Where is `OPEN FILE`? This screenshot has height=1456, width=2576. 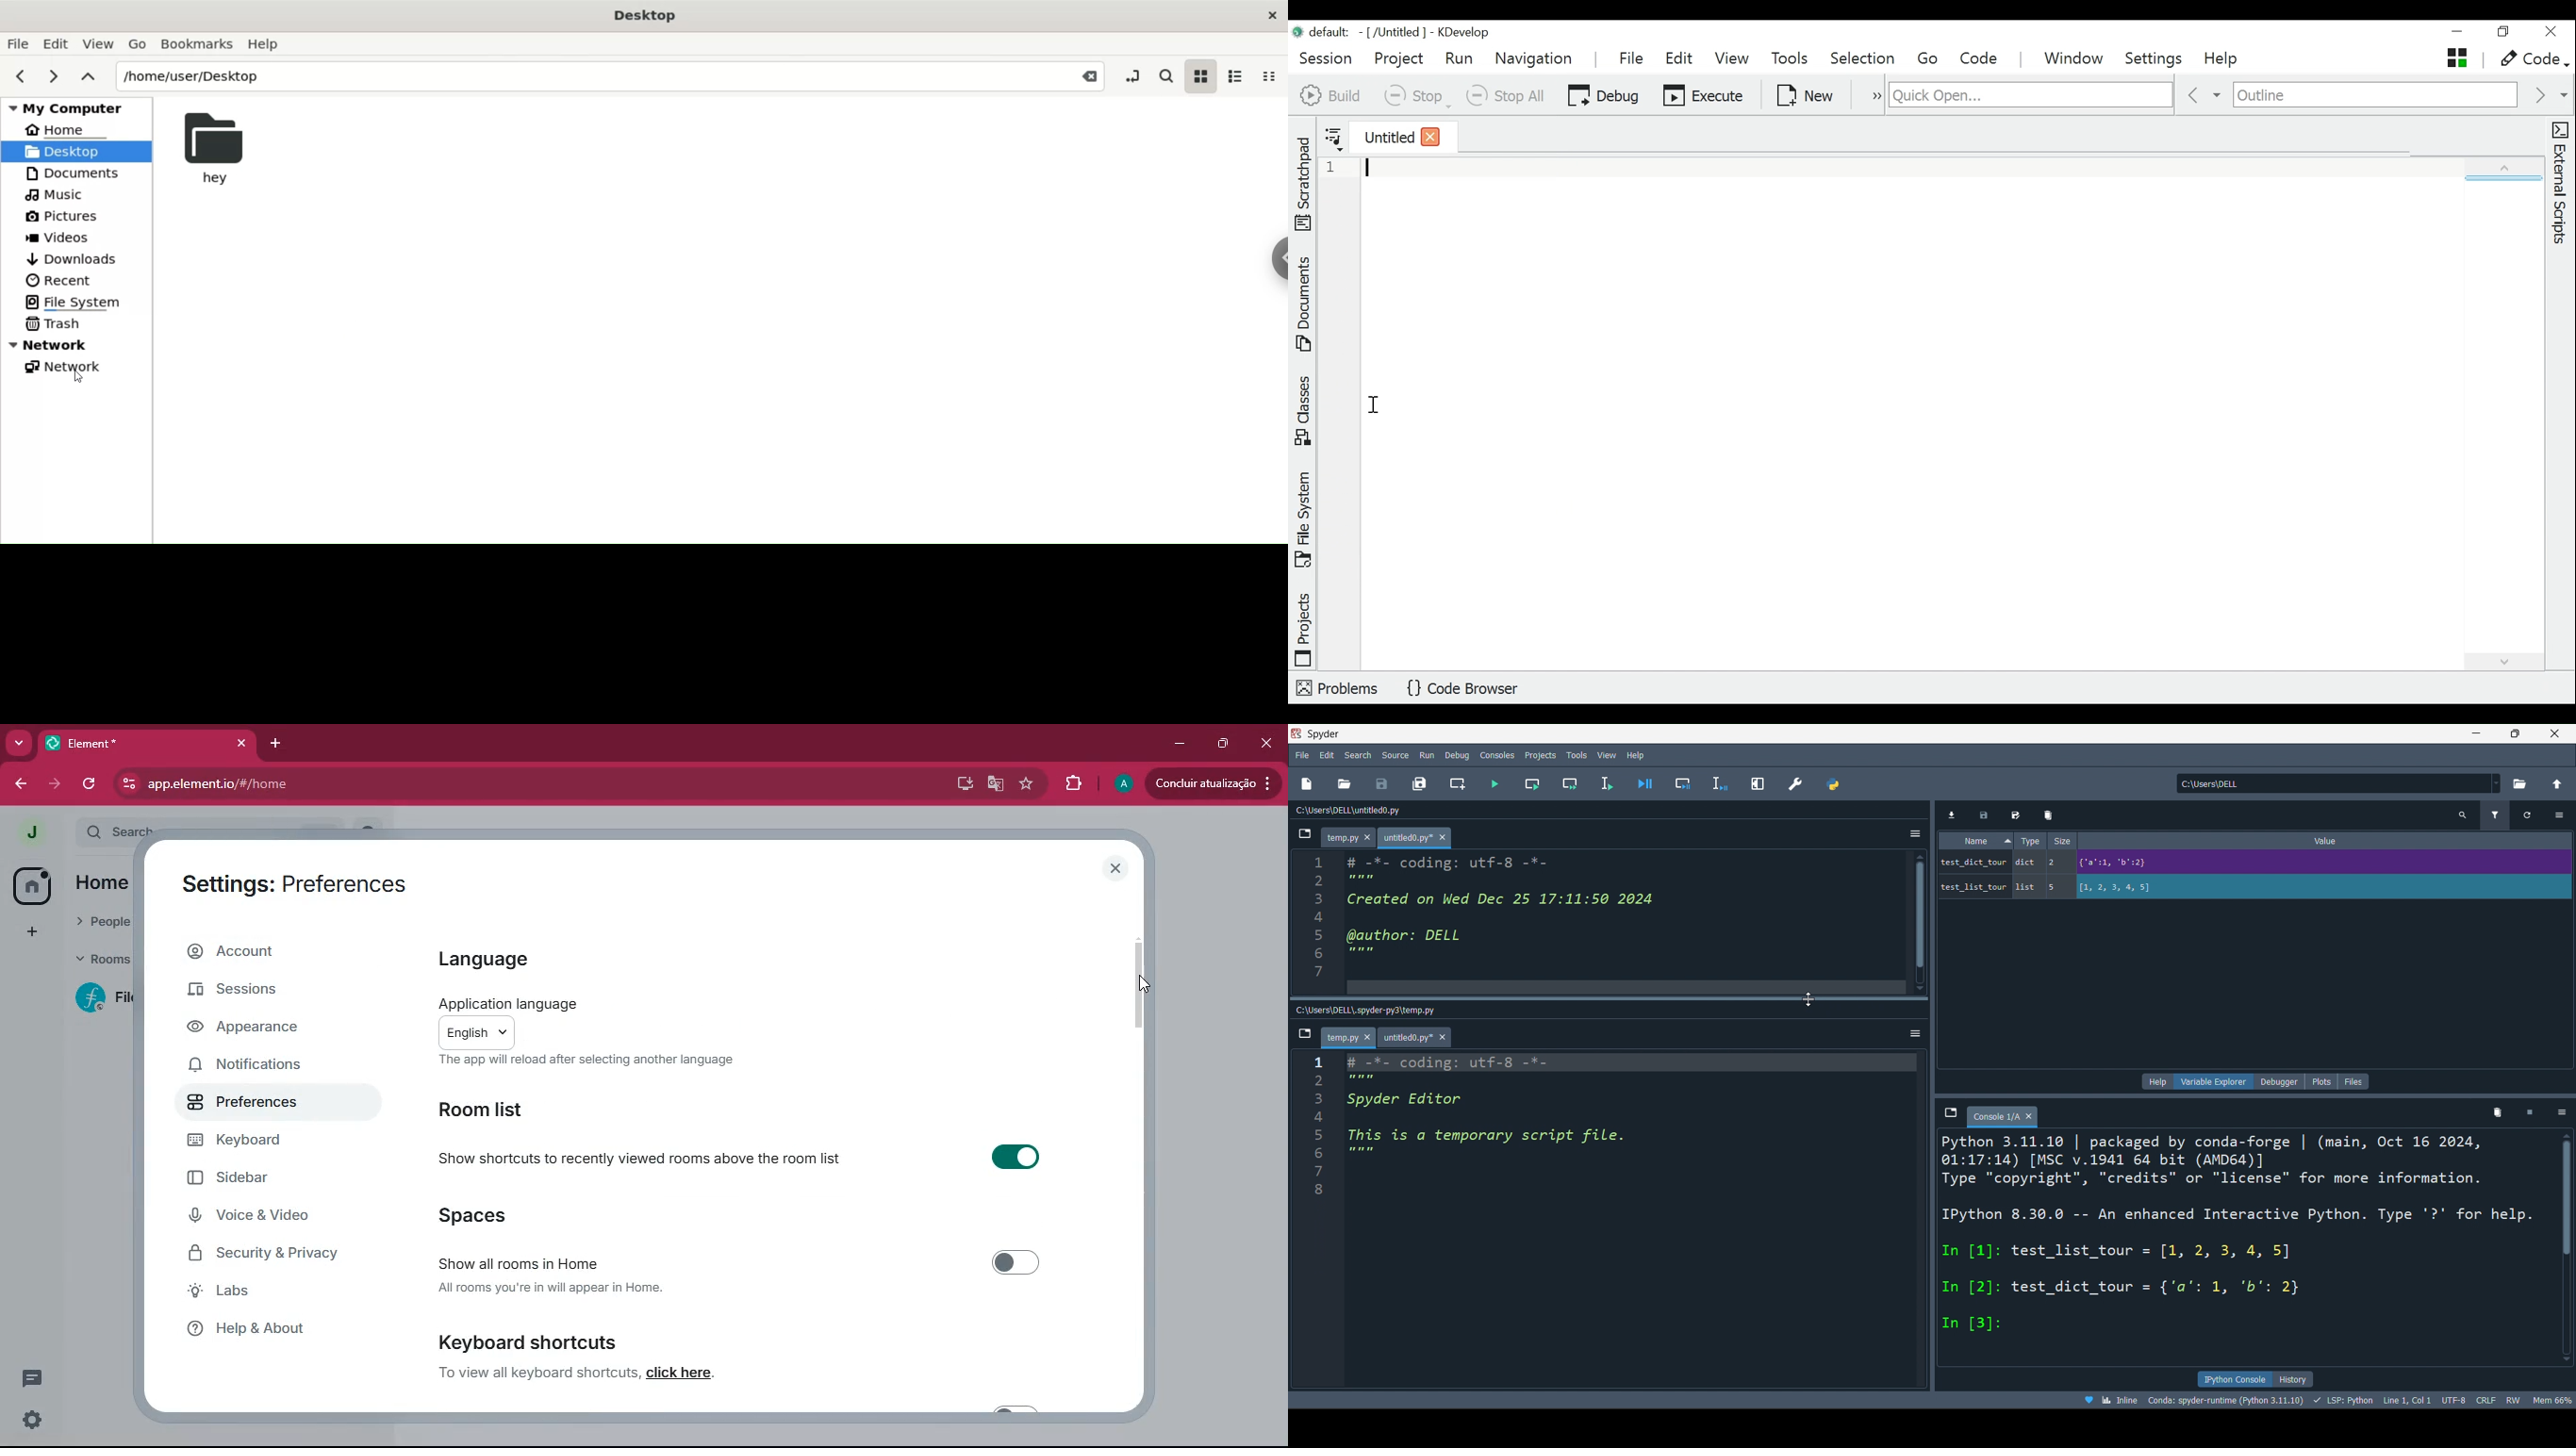
OPEN FILE is located at coordinates (1344, 783).